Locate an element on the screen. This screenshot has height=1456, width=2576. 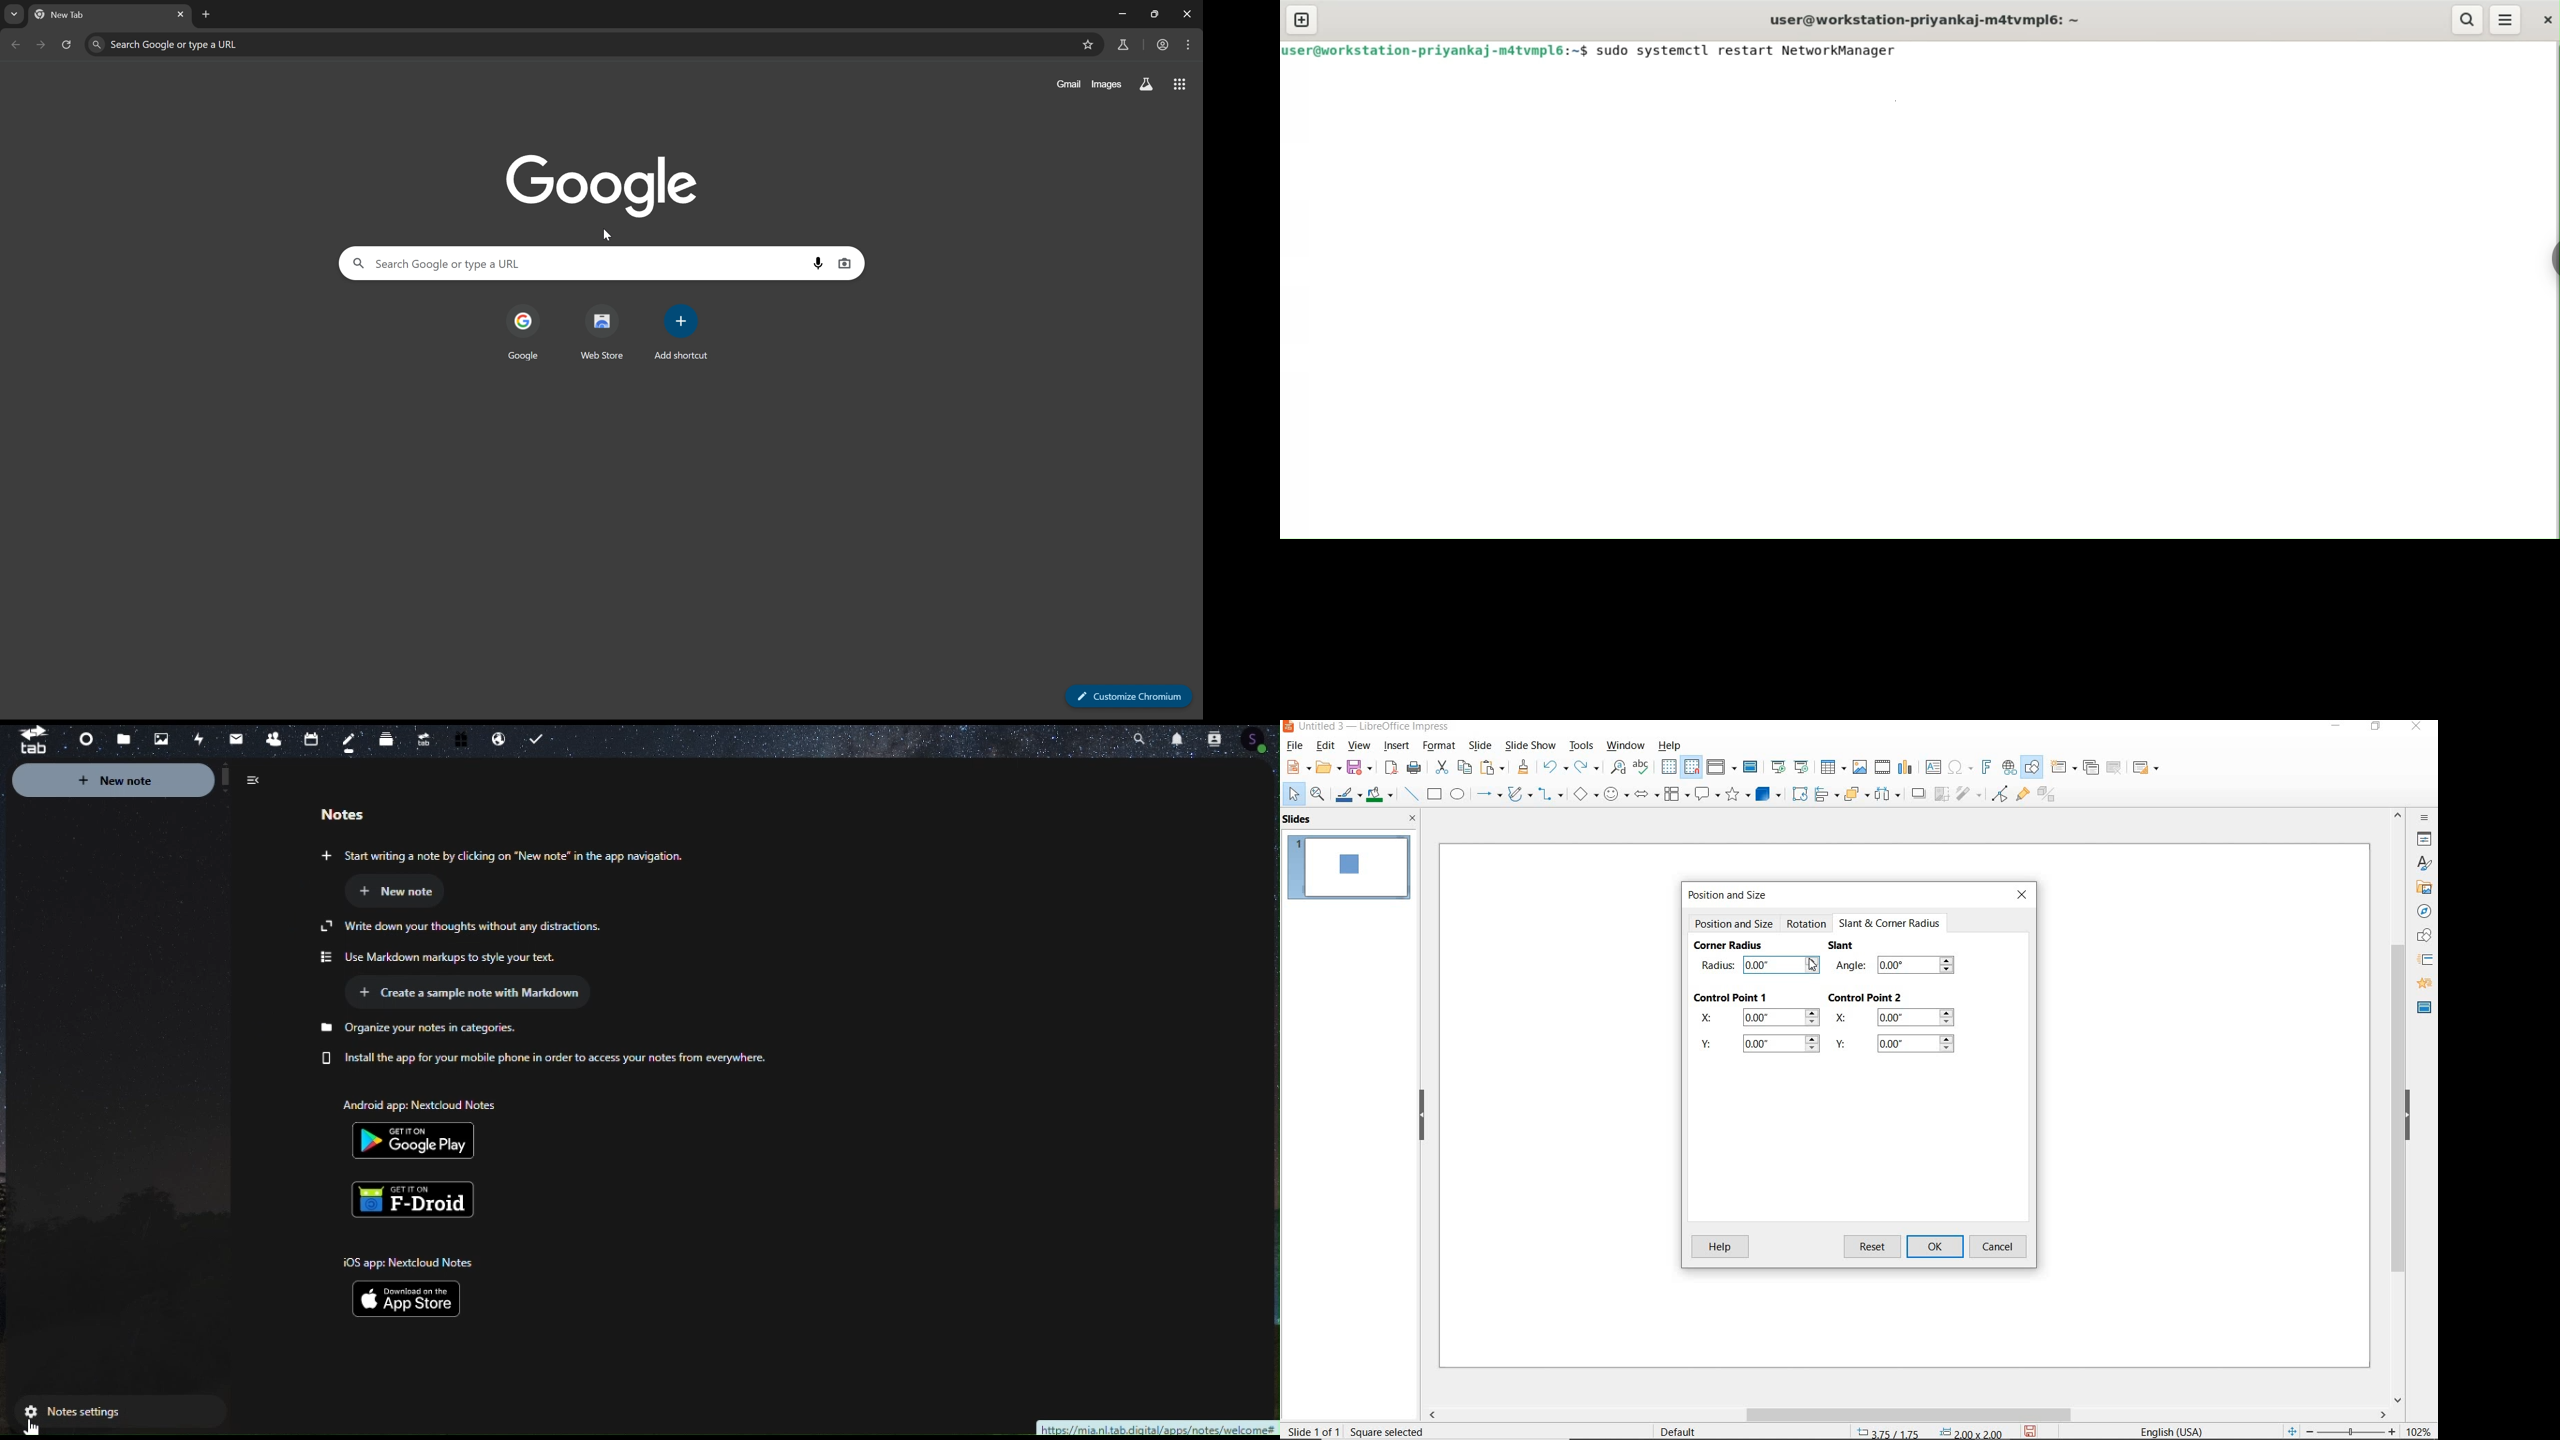
file name is located at coordinates (1368, 728).